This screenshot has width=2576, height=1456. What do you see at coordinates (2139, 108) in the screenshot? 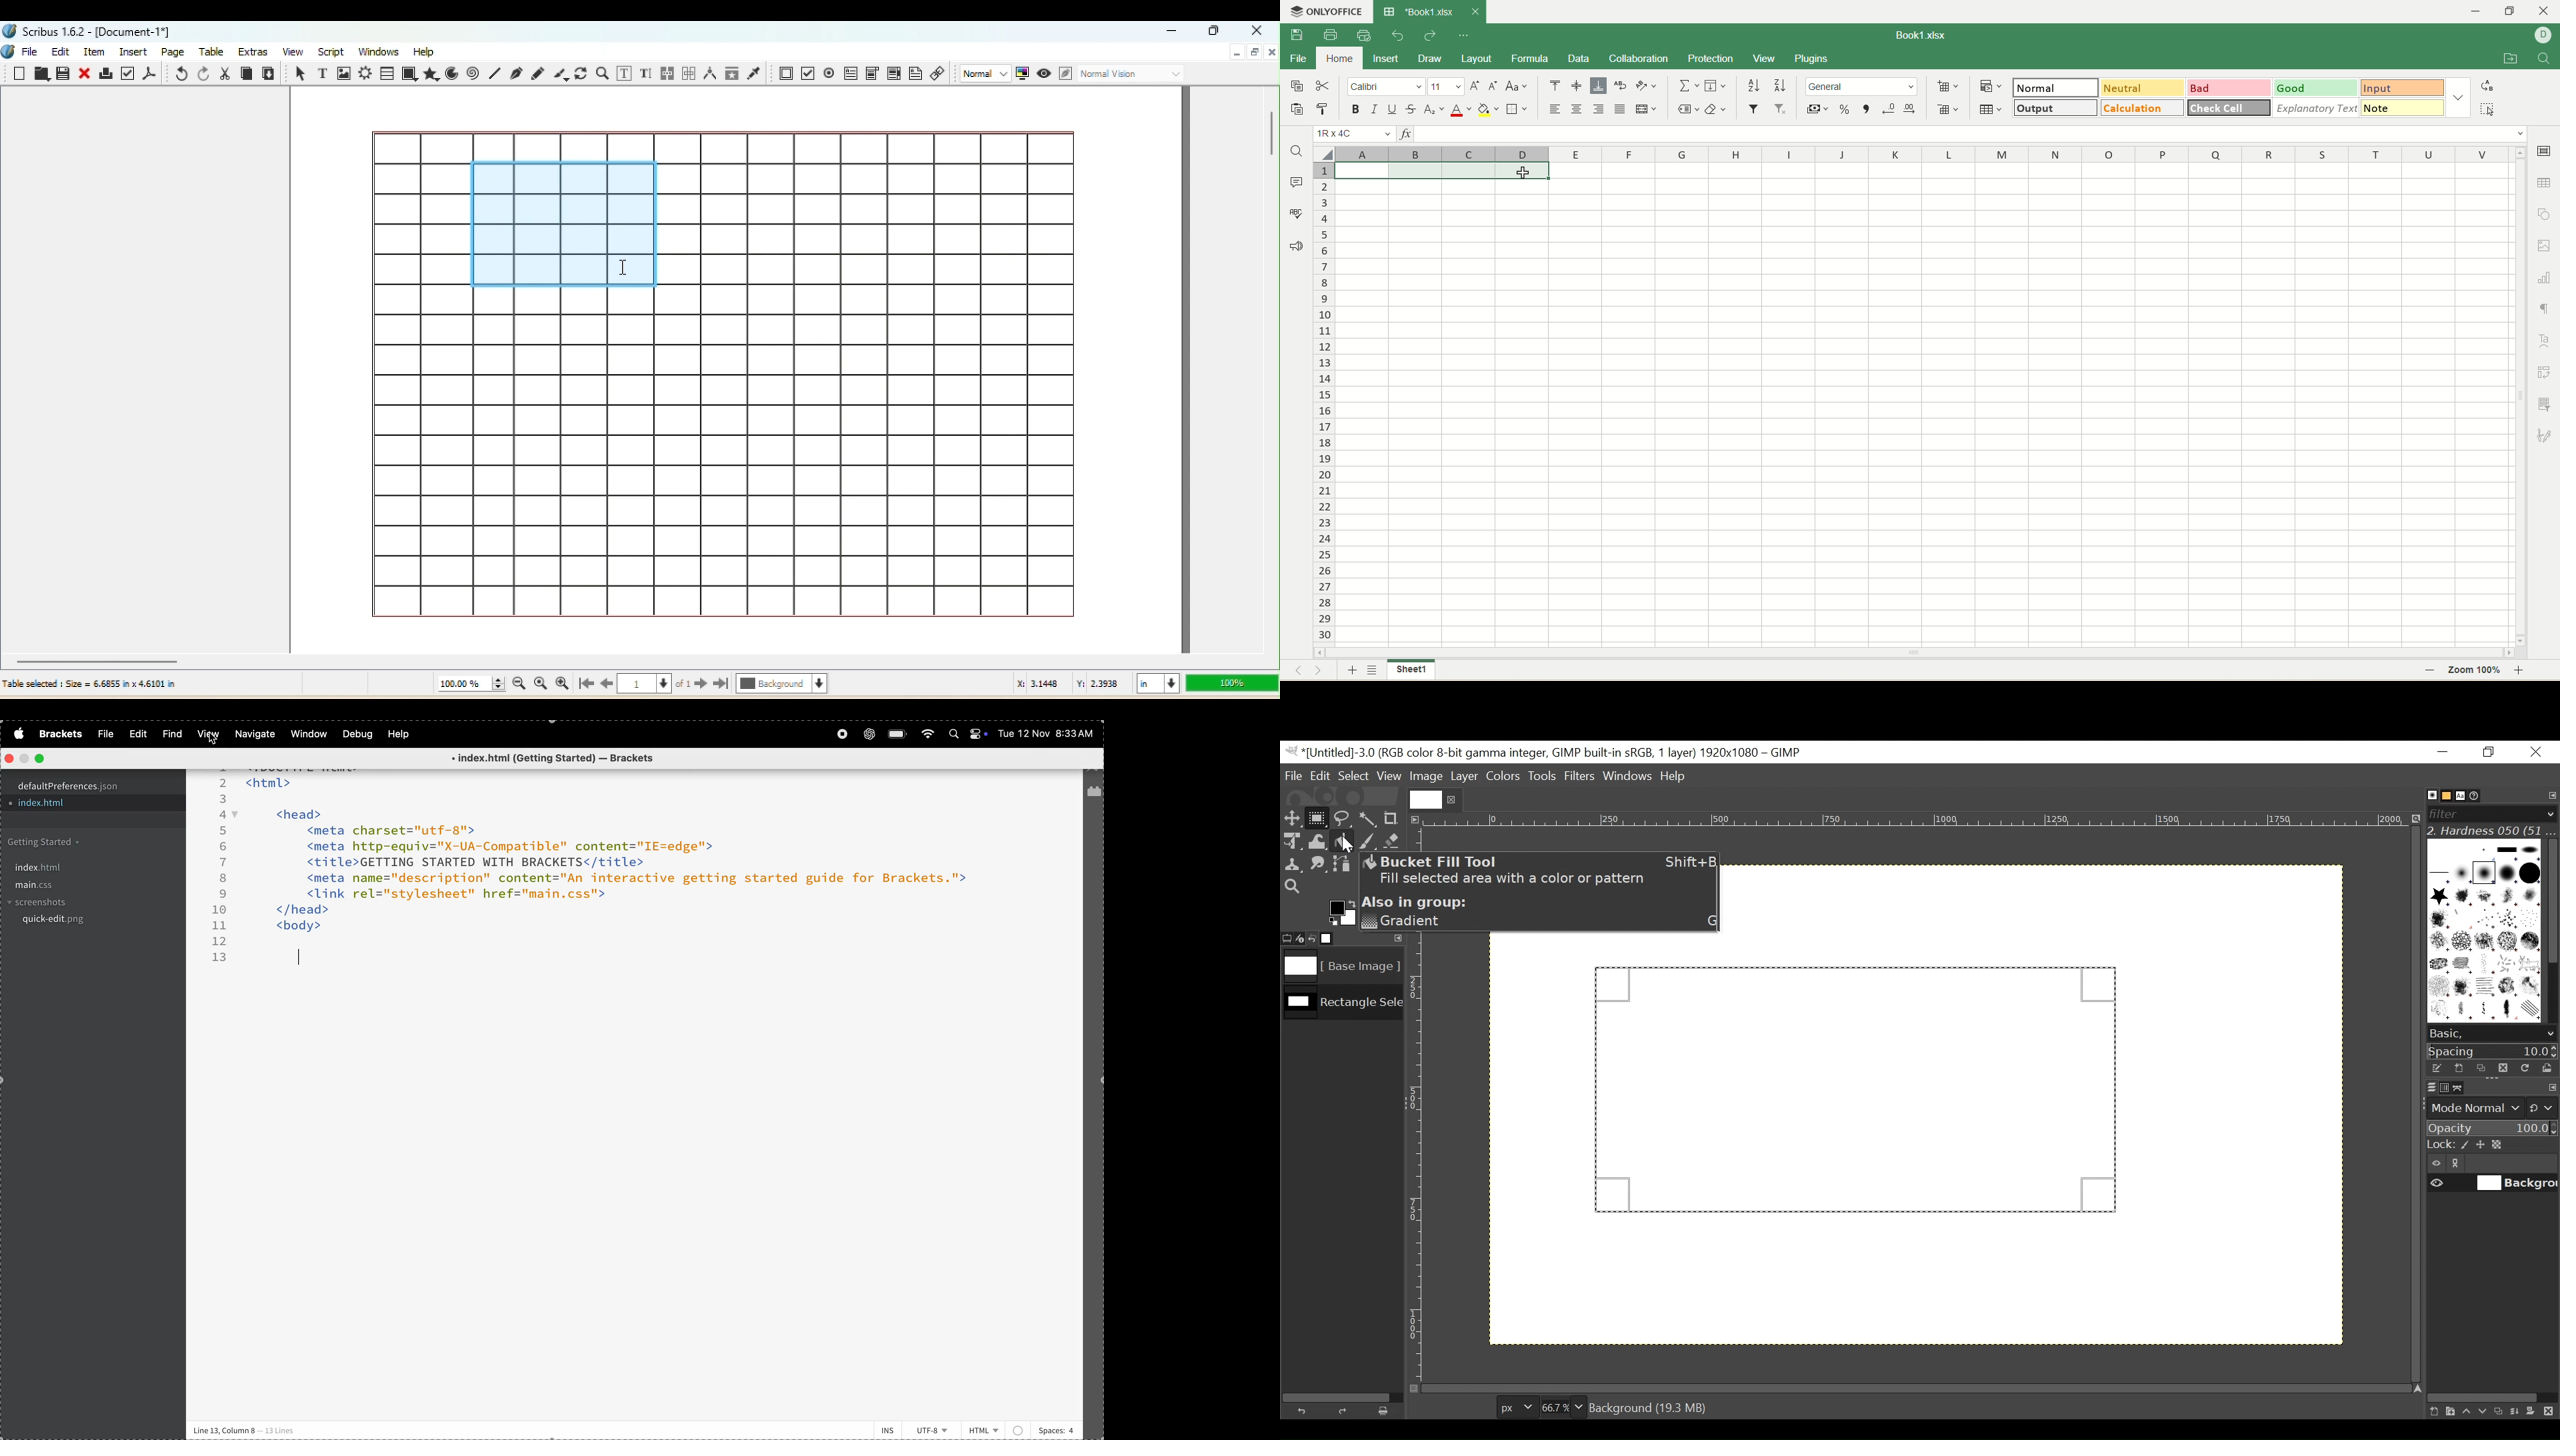
I see `calculation` at bounding box center [2139, 108].